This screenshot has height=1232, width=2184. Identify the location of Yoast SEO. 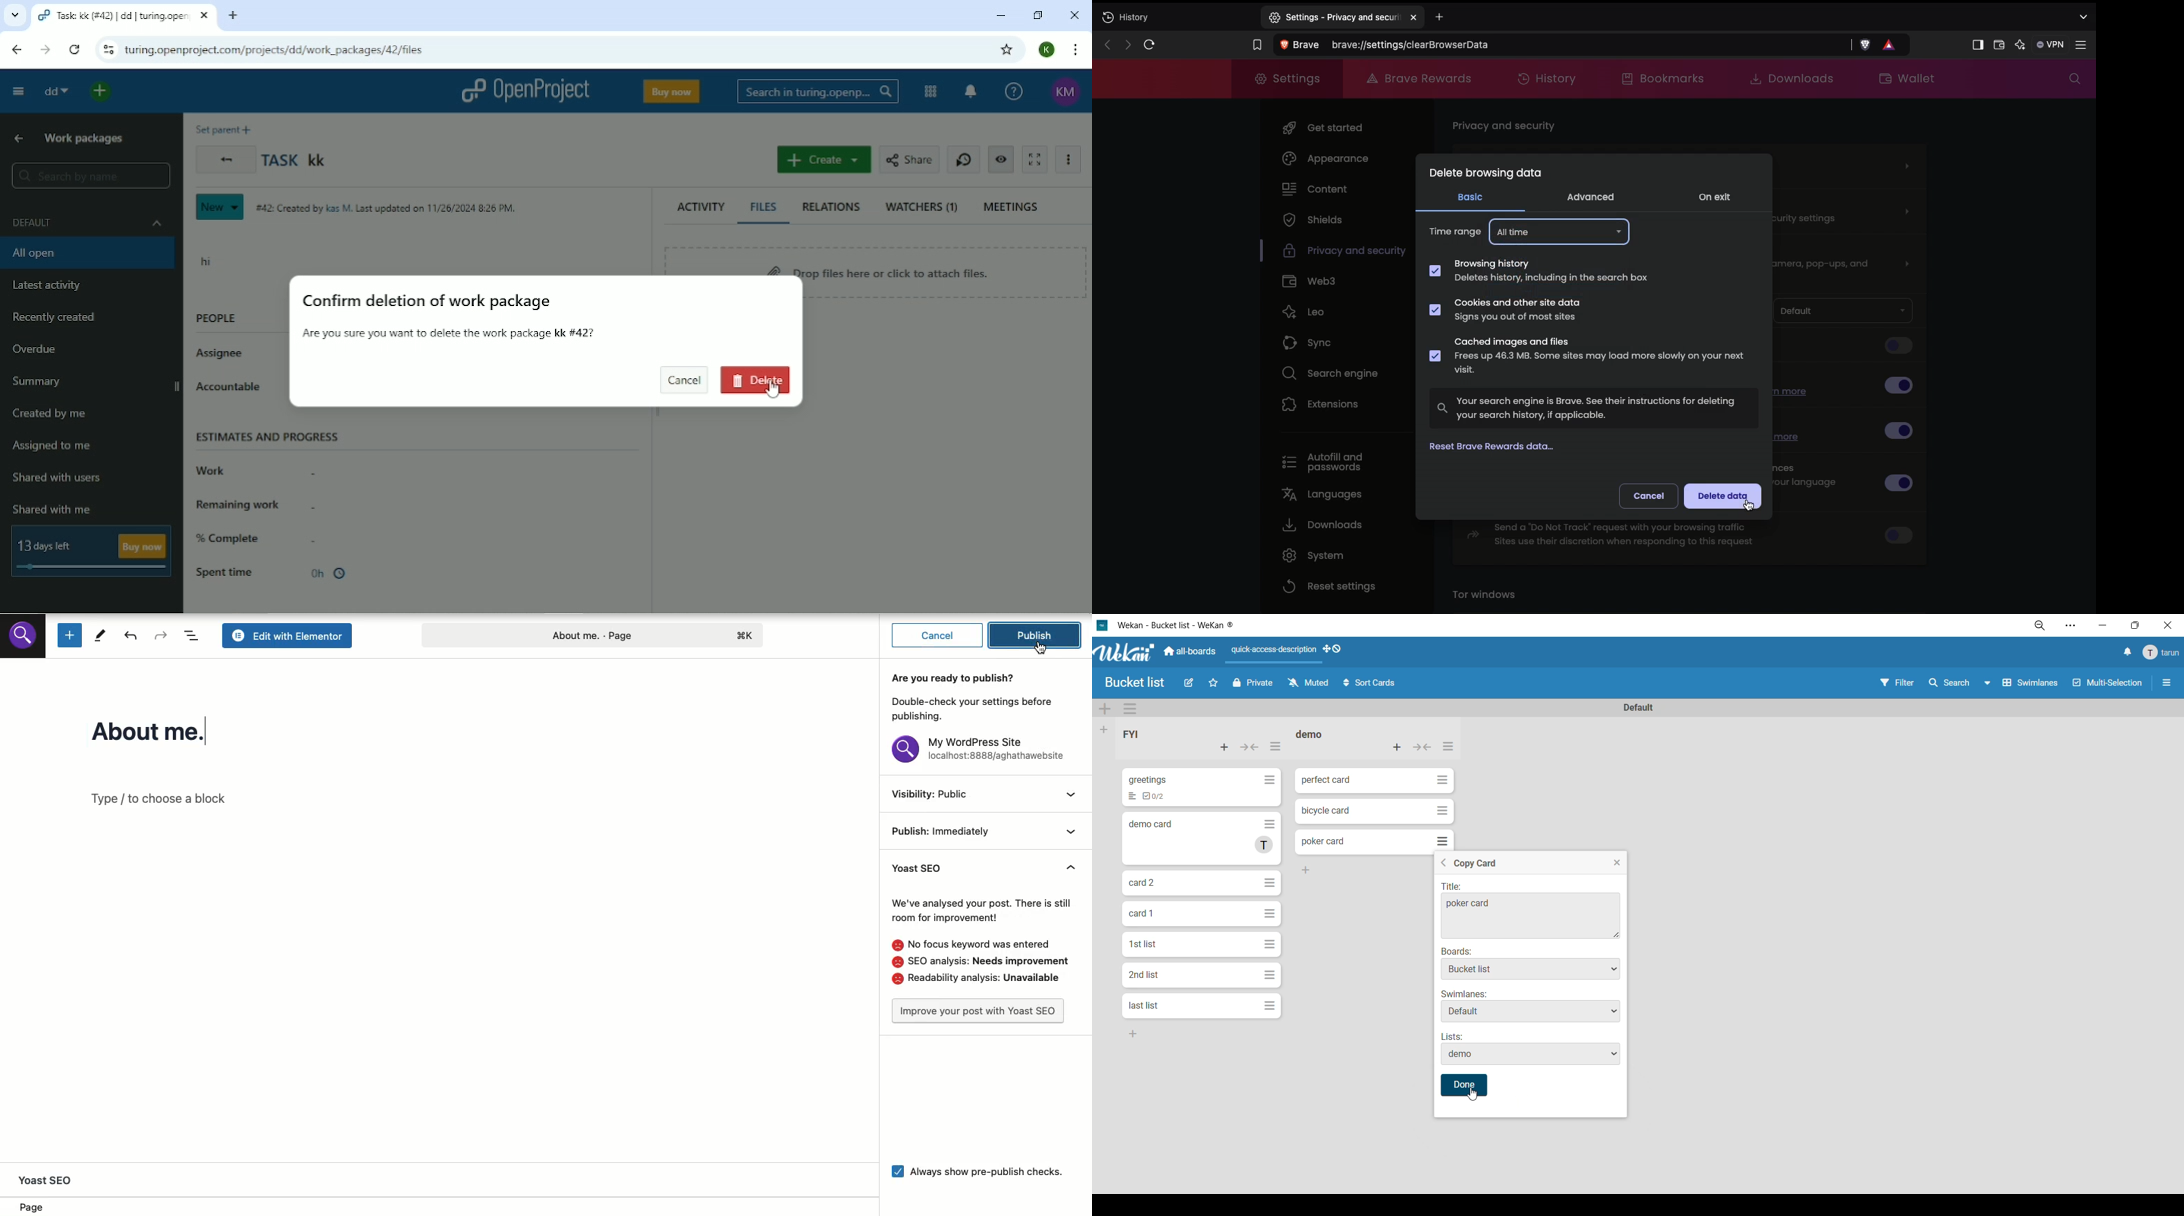
(934, 869).